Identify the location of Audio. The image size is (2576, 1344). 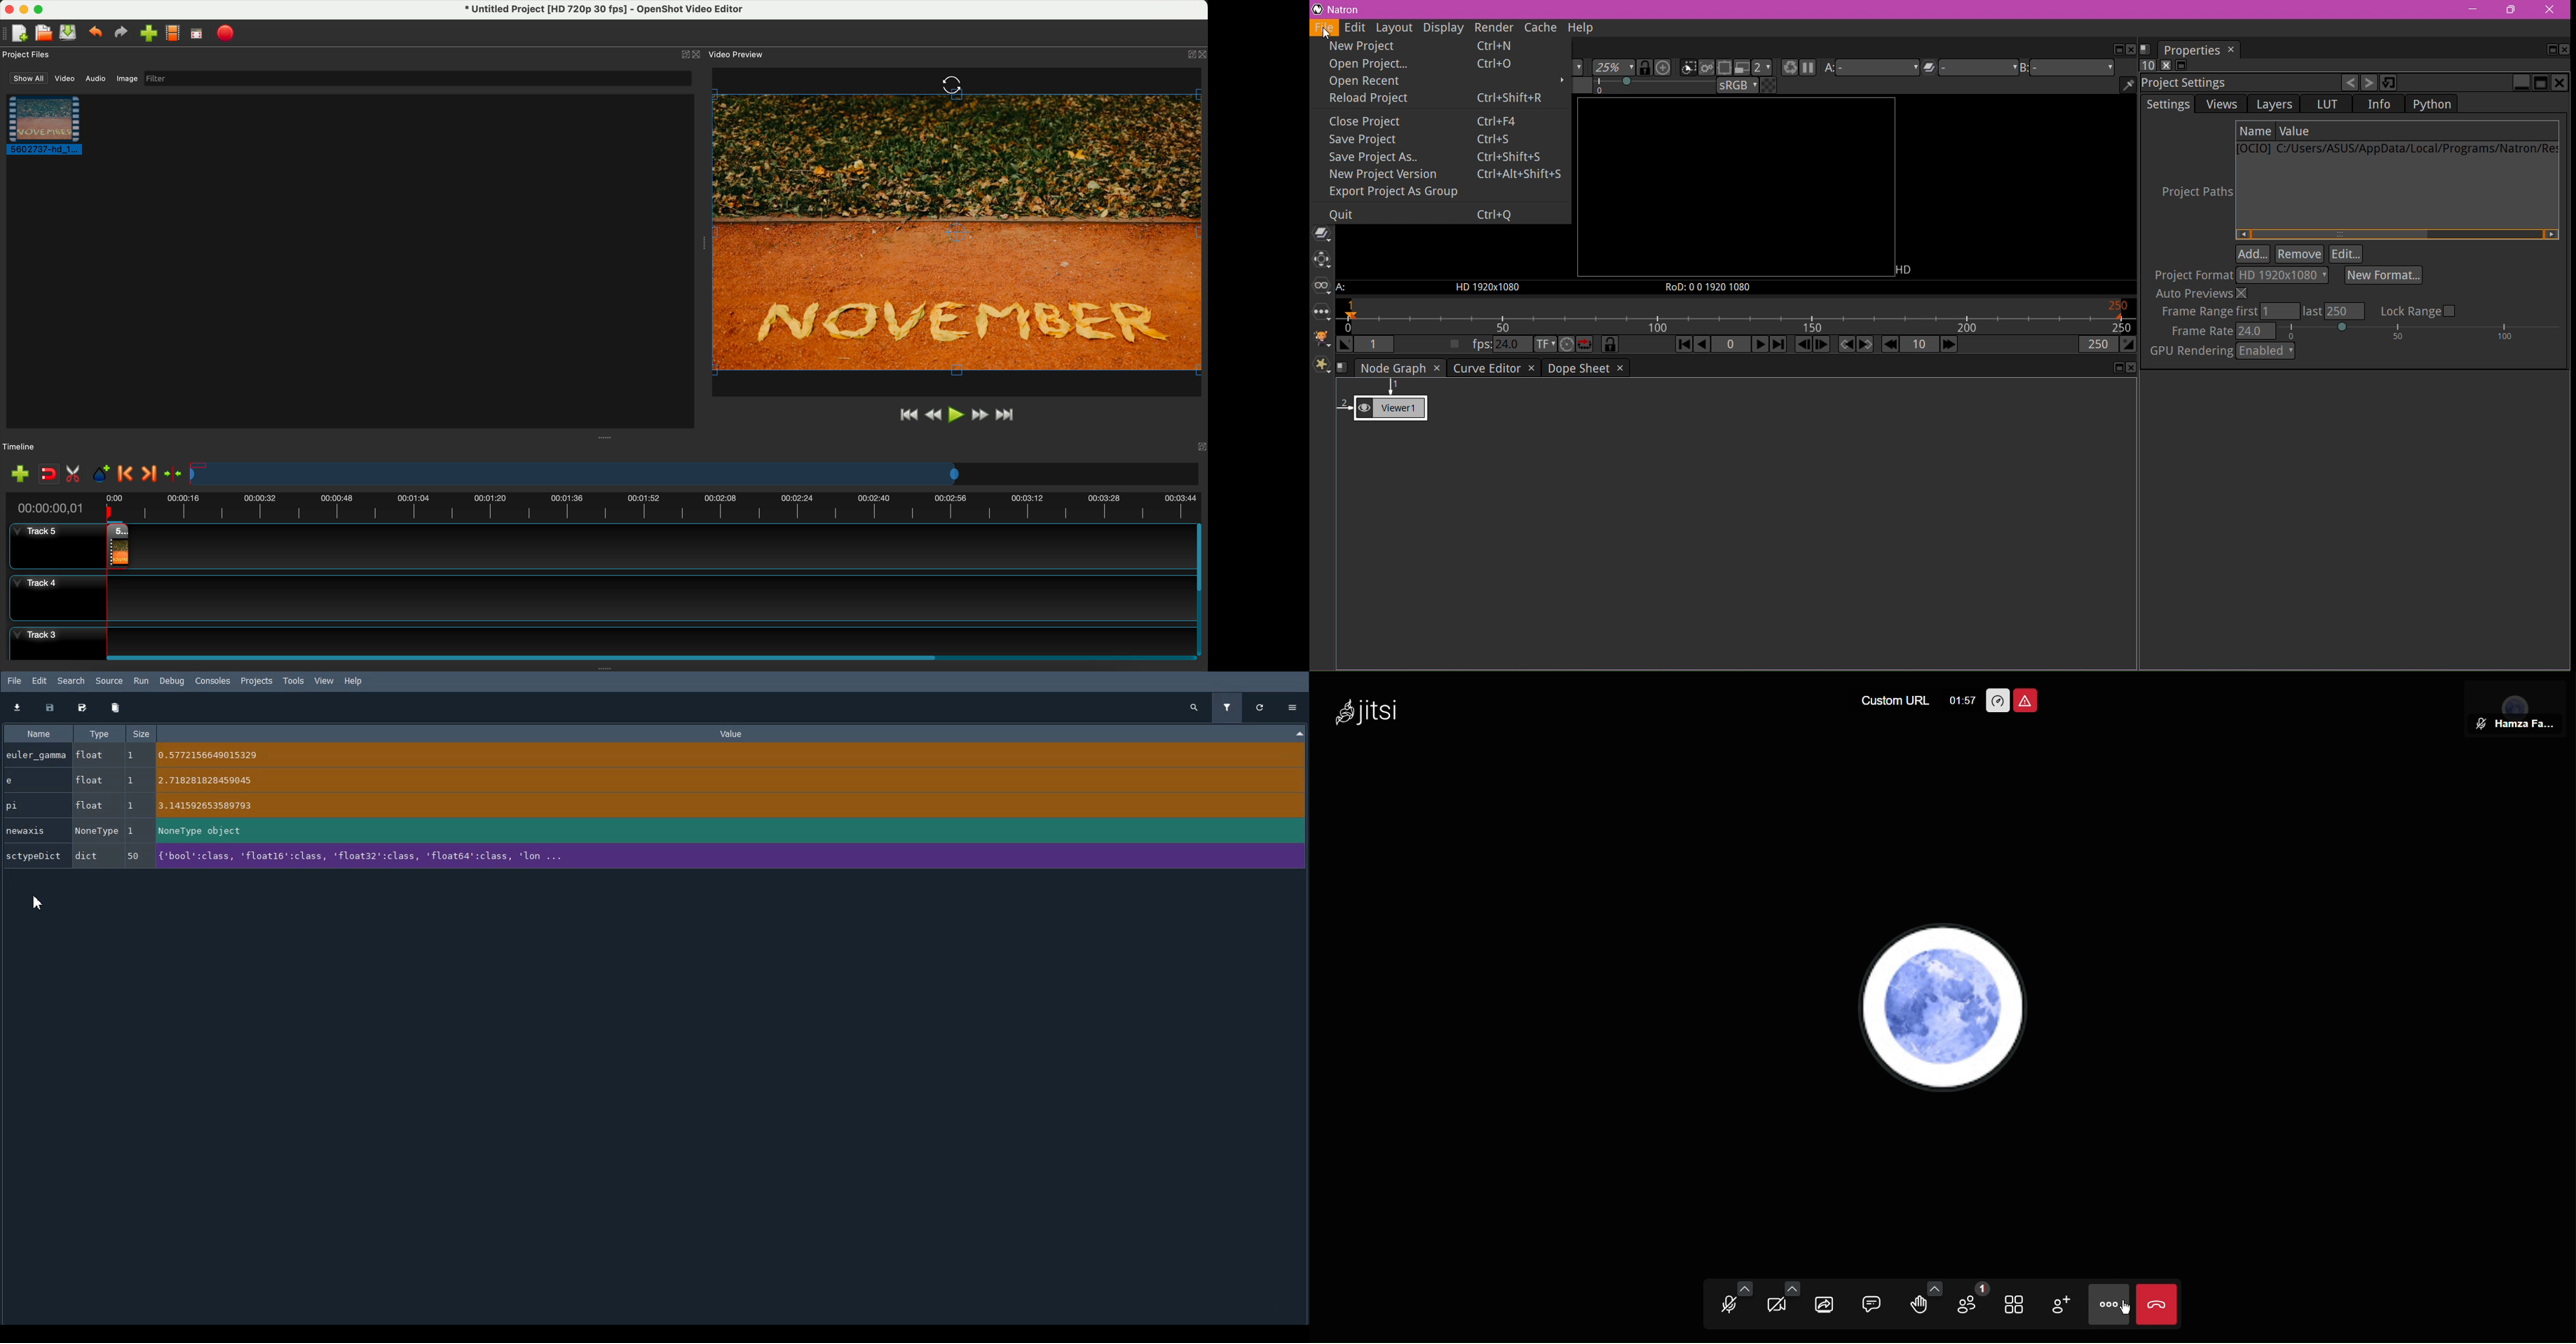
(1734, 1303).